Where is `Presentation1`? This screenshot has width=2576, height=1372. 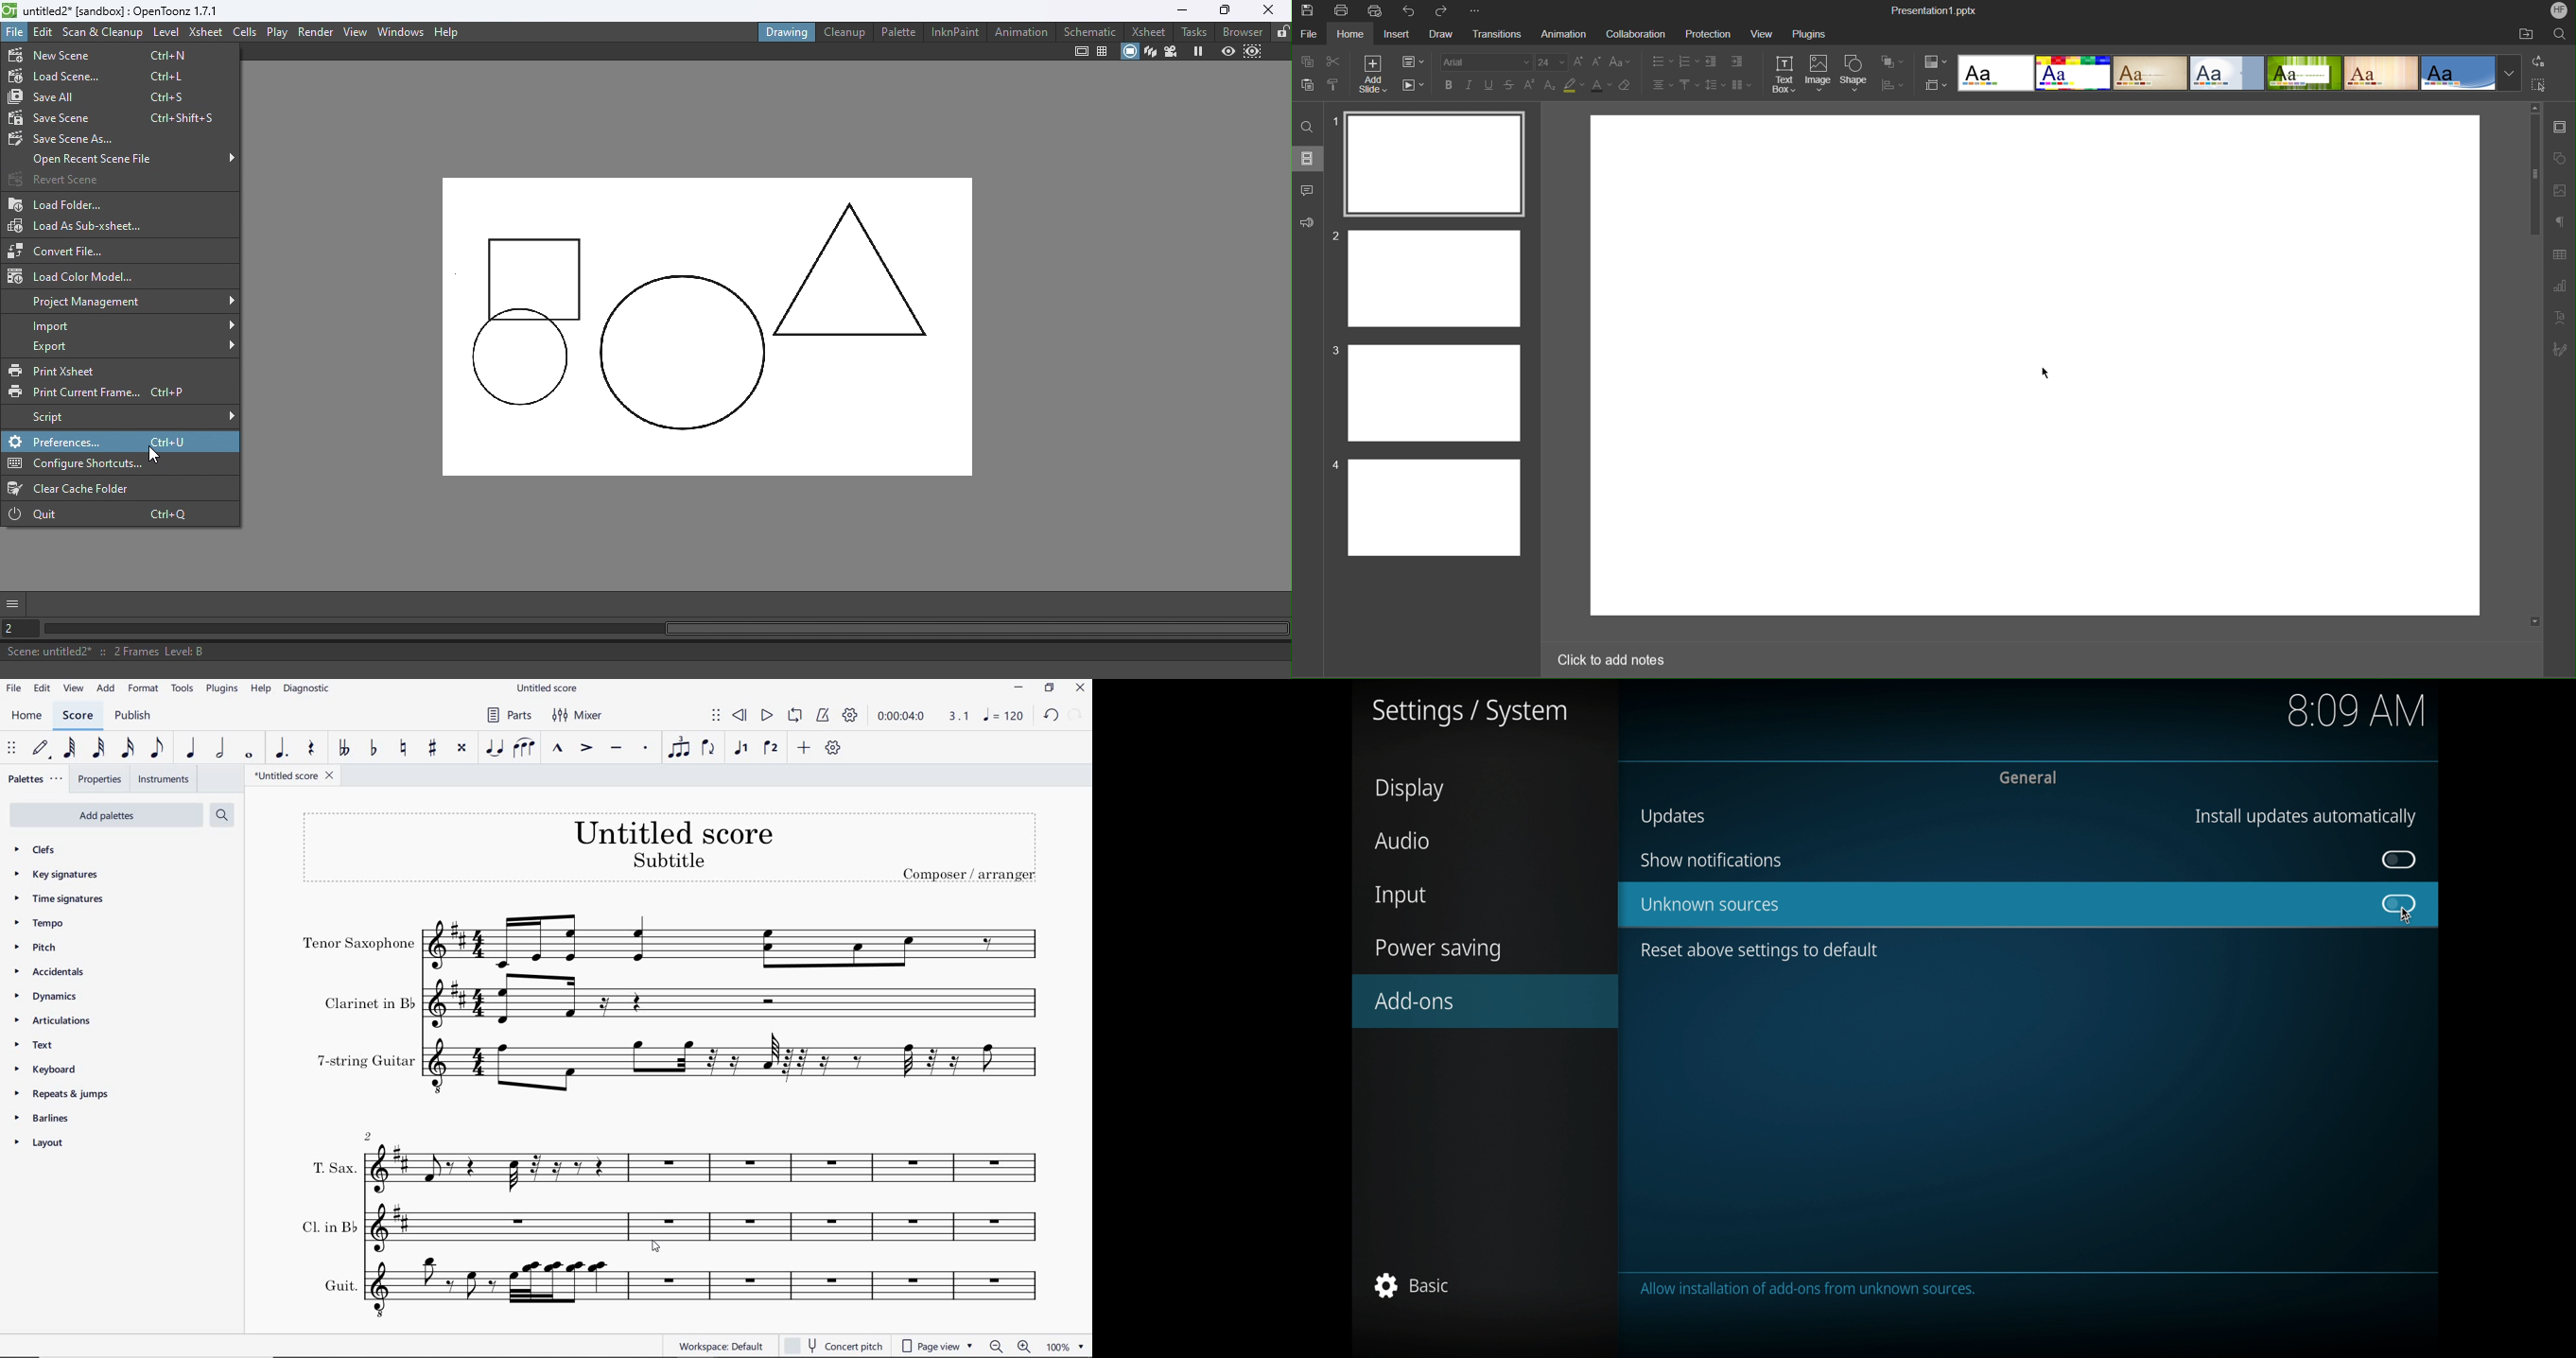 Presentation1 is located at coordinates (1933, 8).